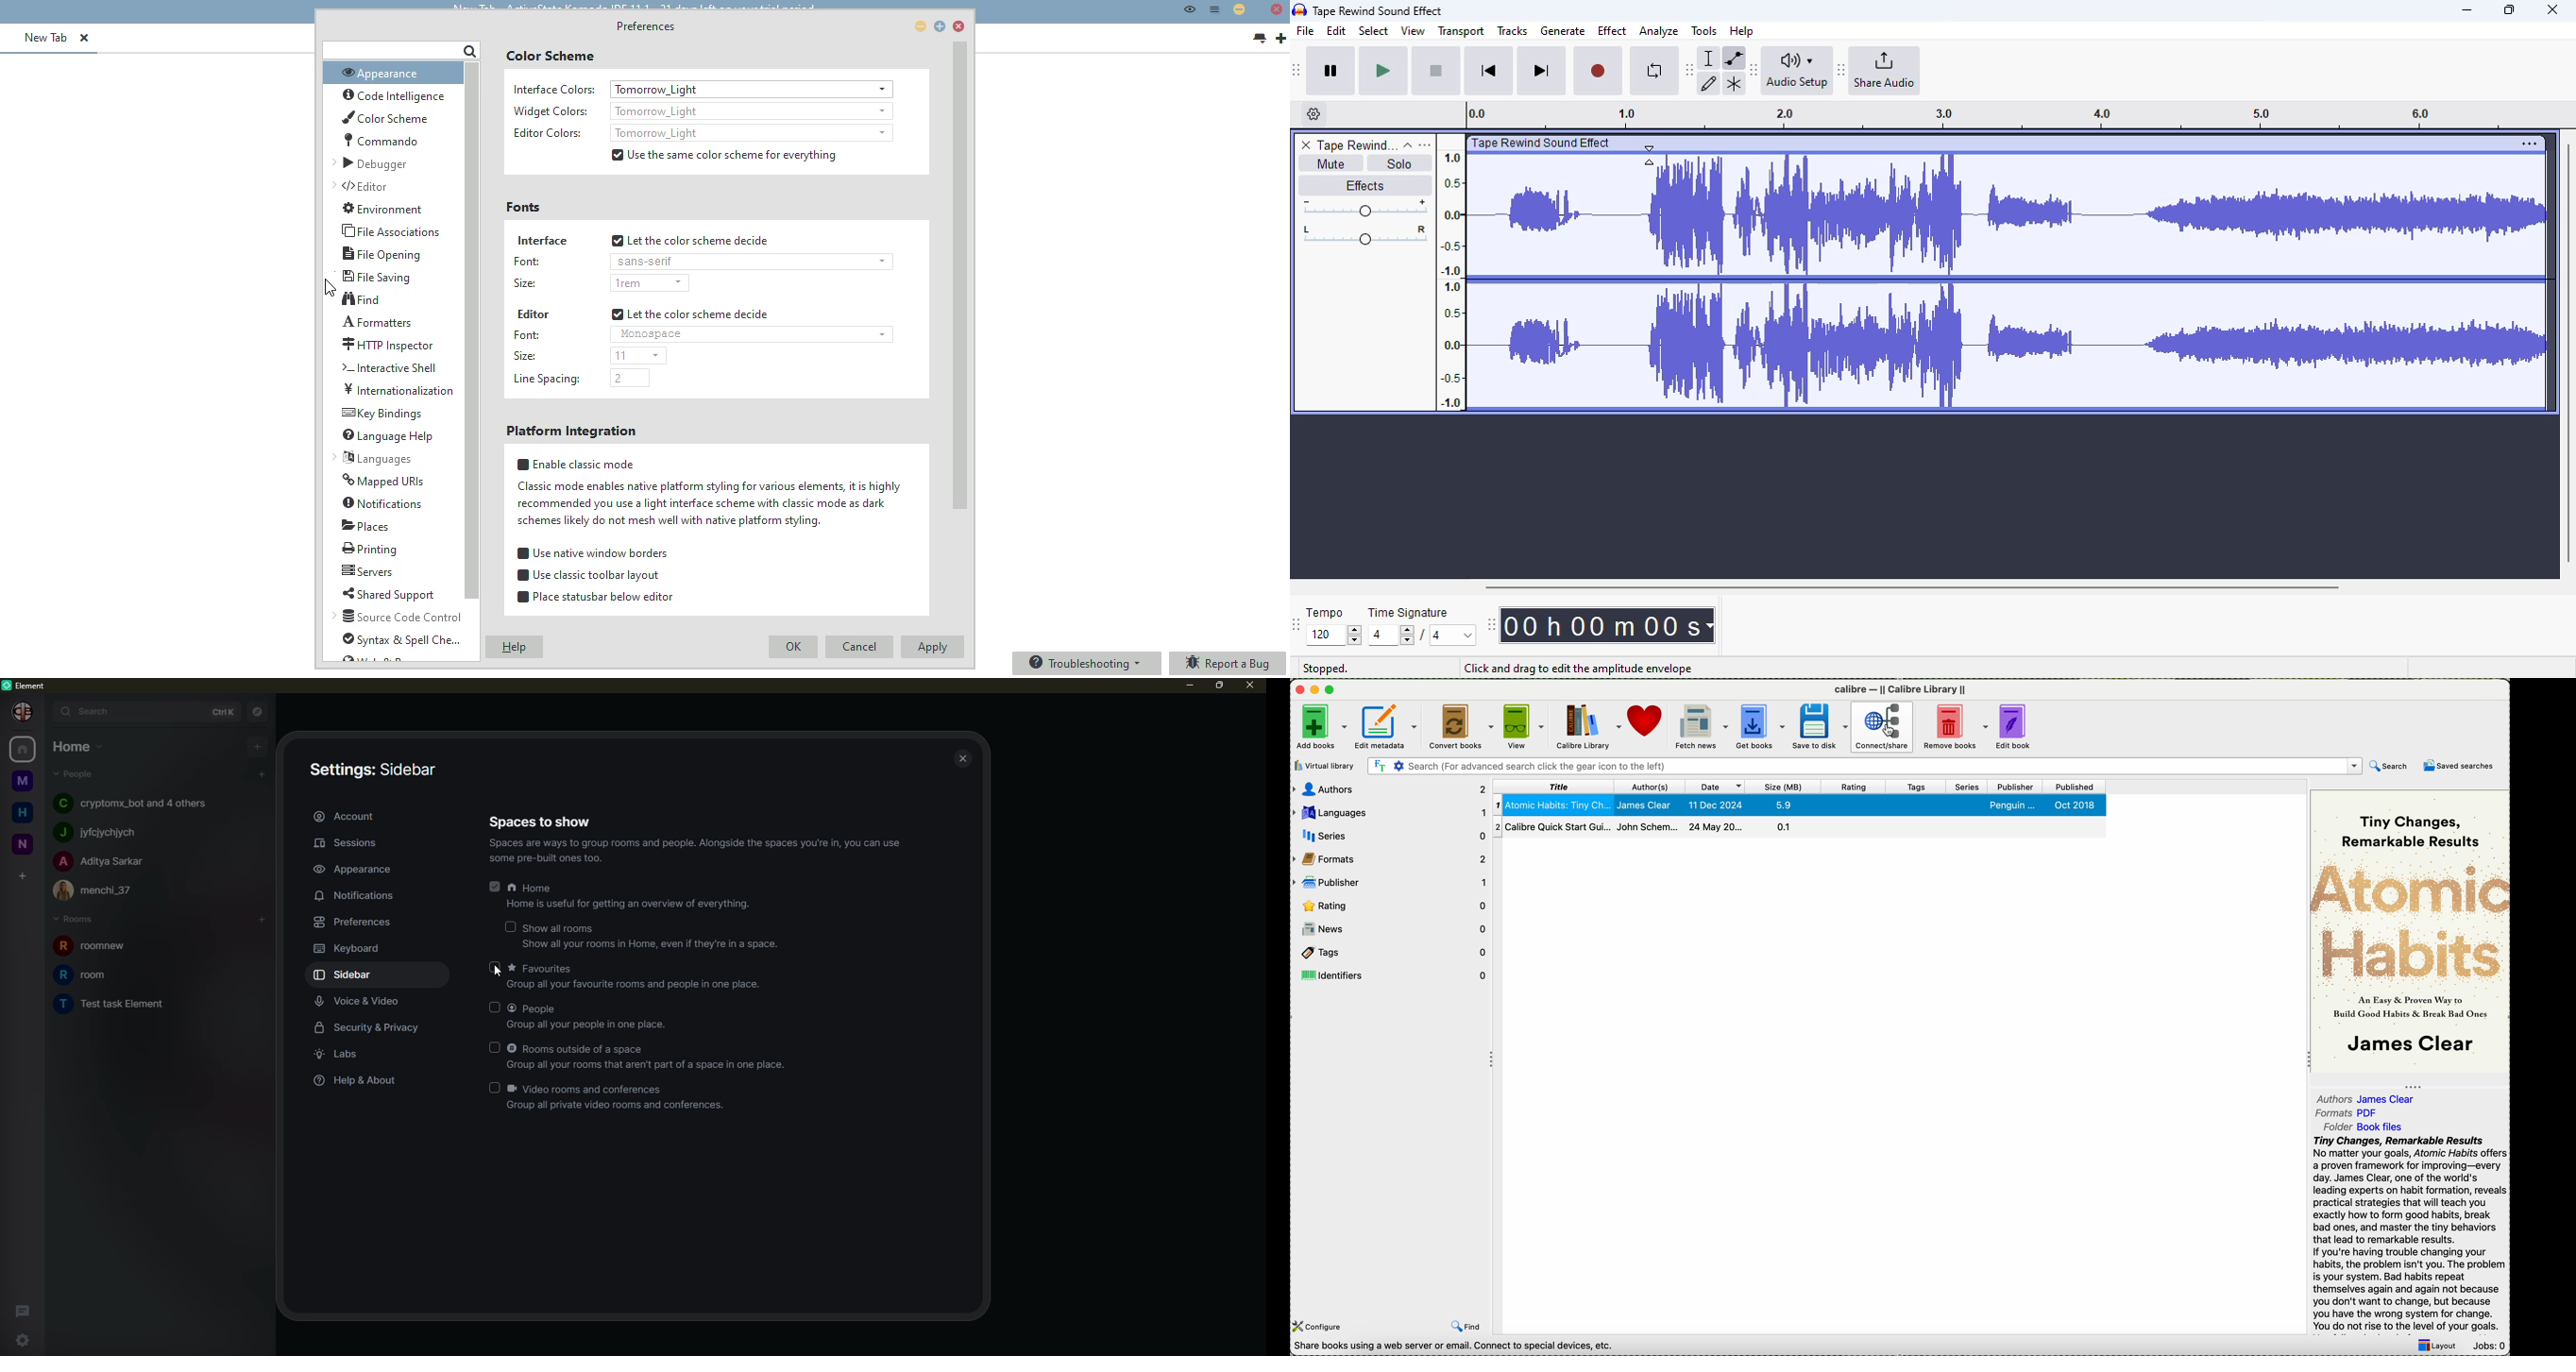  Describe the element at coordinates (511, 927) in the screenshot. I see `click to enable` at that location.